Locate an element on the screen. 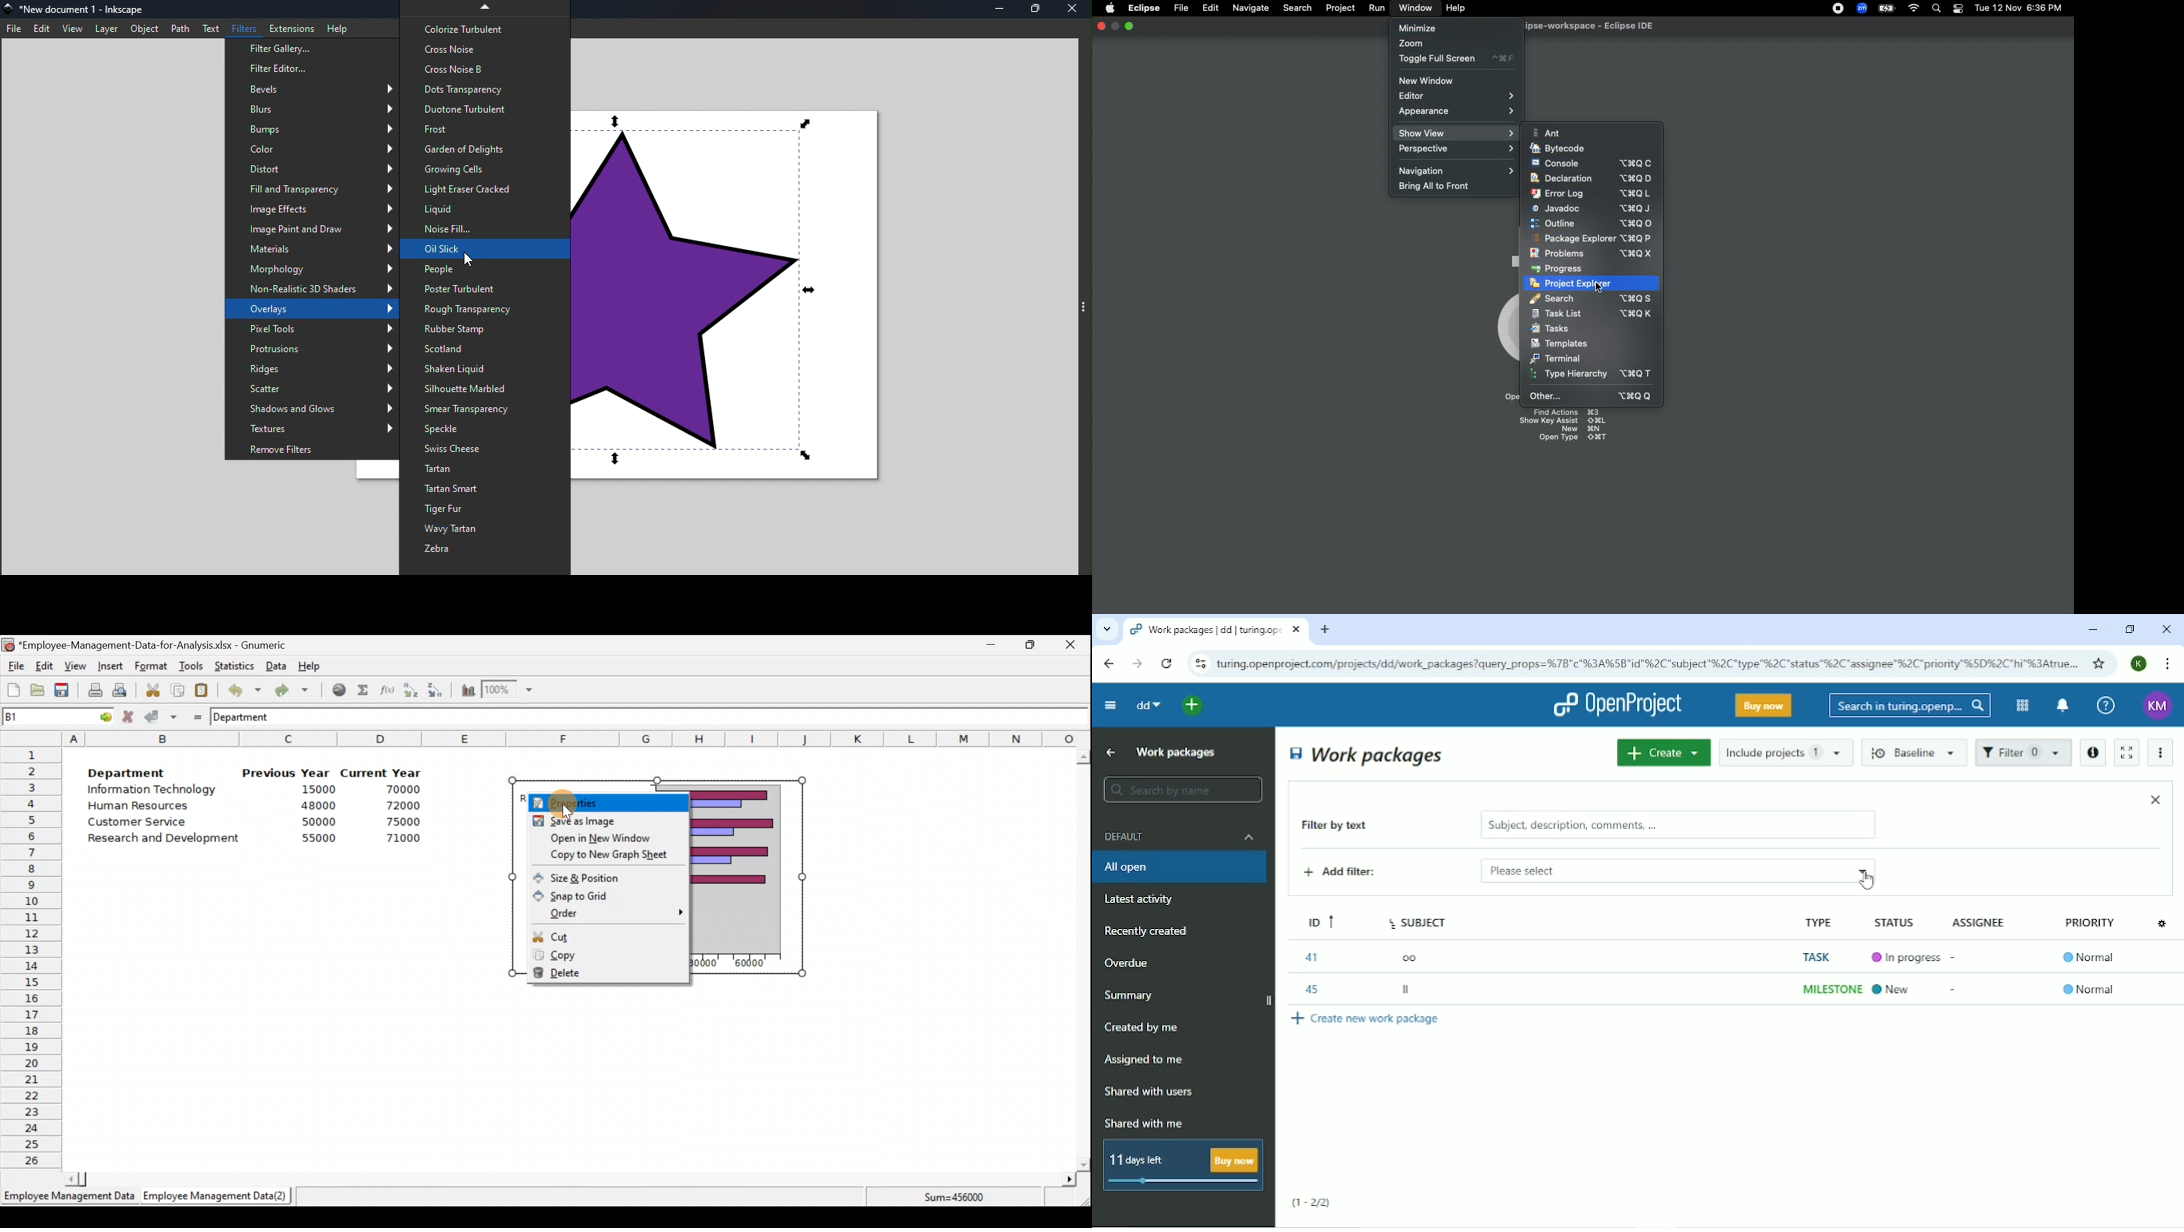 The height and width of the screenshot is (1232, 2184). Statistics is located at coordinates (232, 665).